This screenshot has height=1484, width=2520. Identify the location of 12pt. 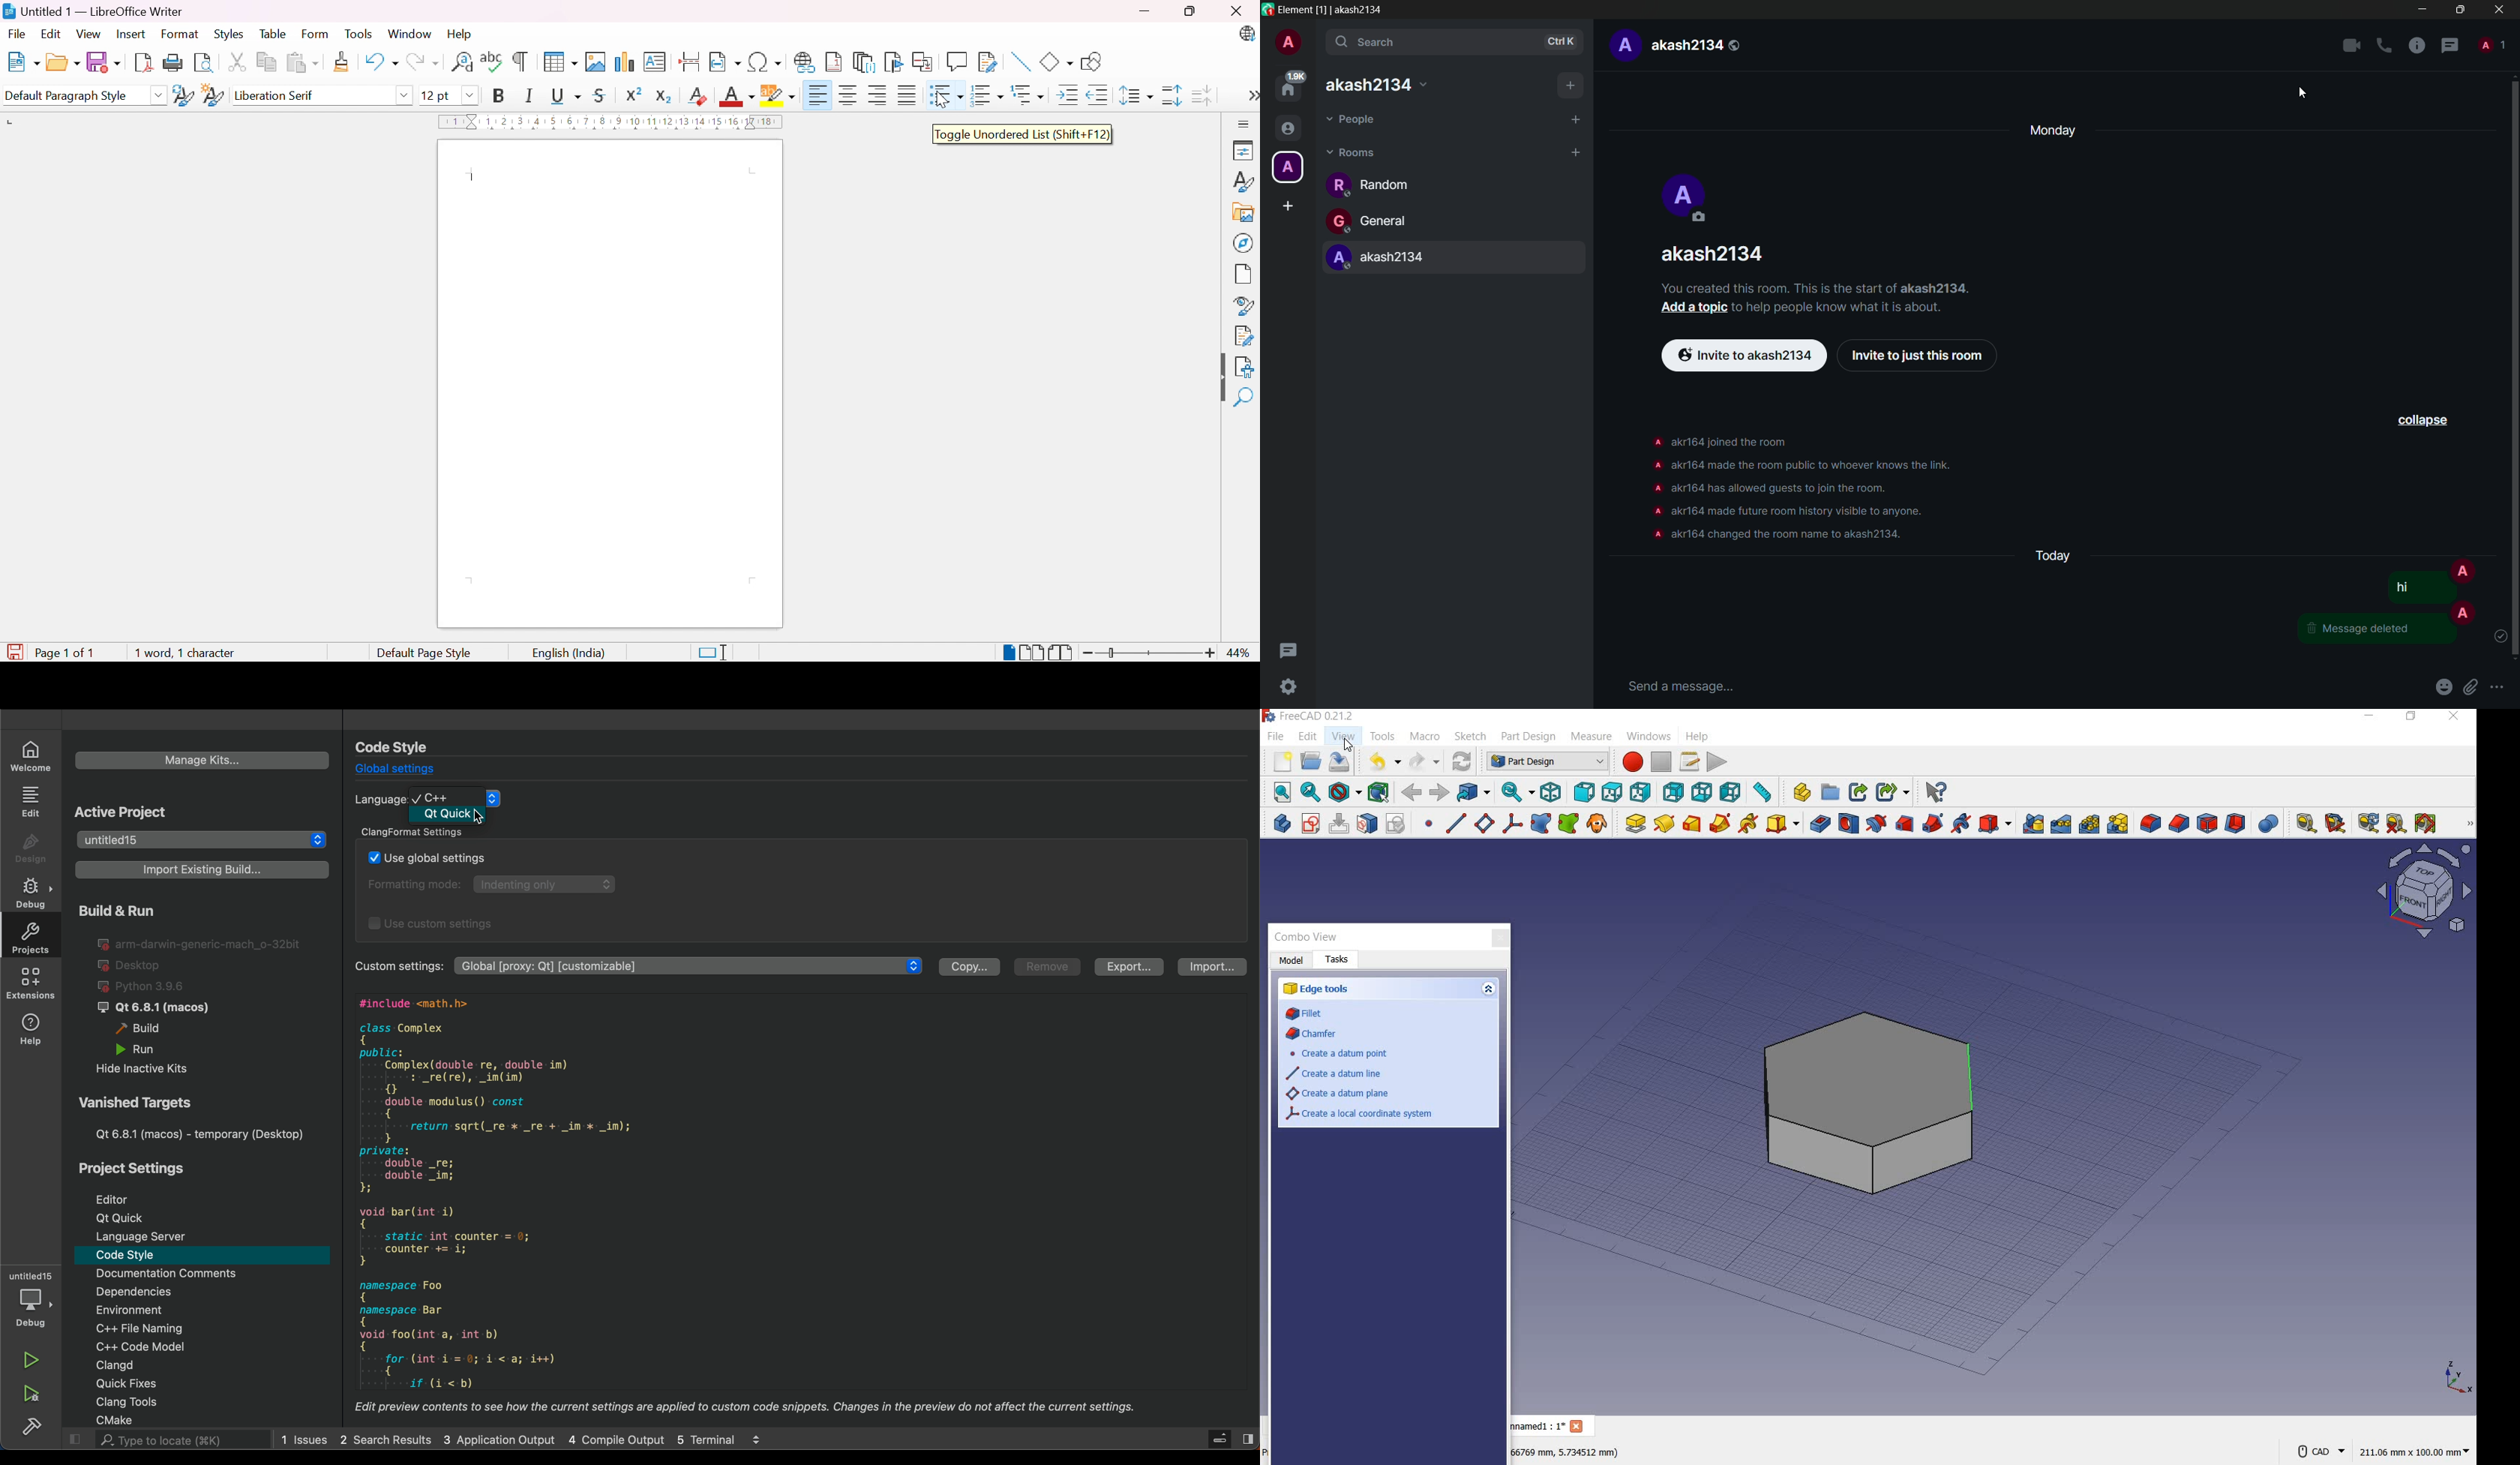
(434, 95).